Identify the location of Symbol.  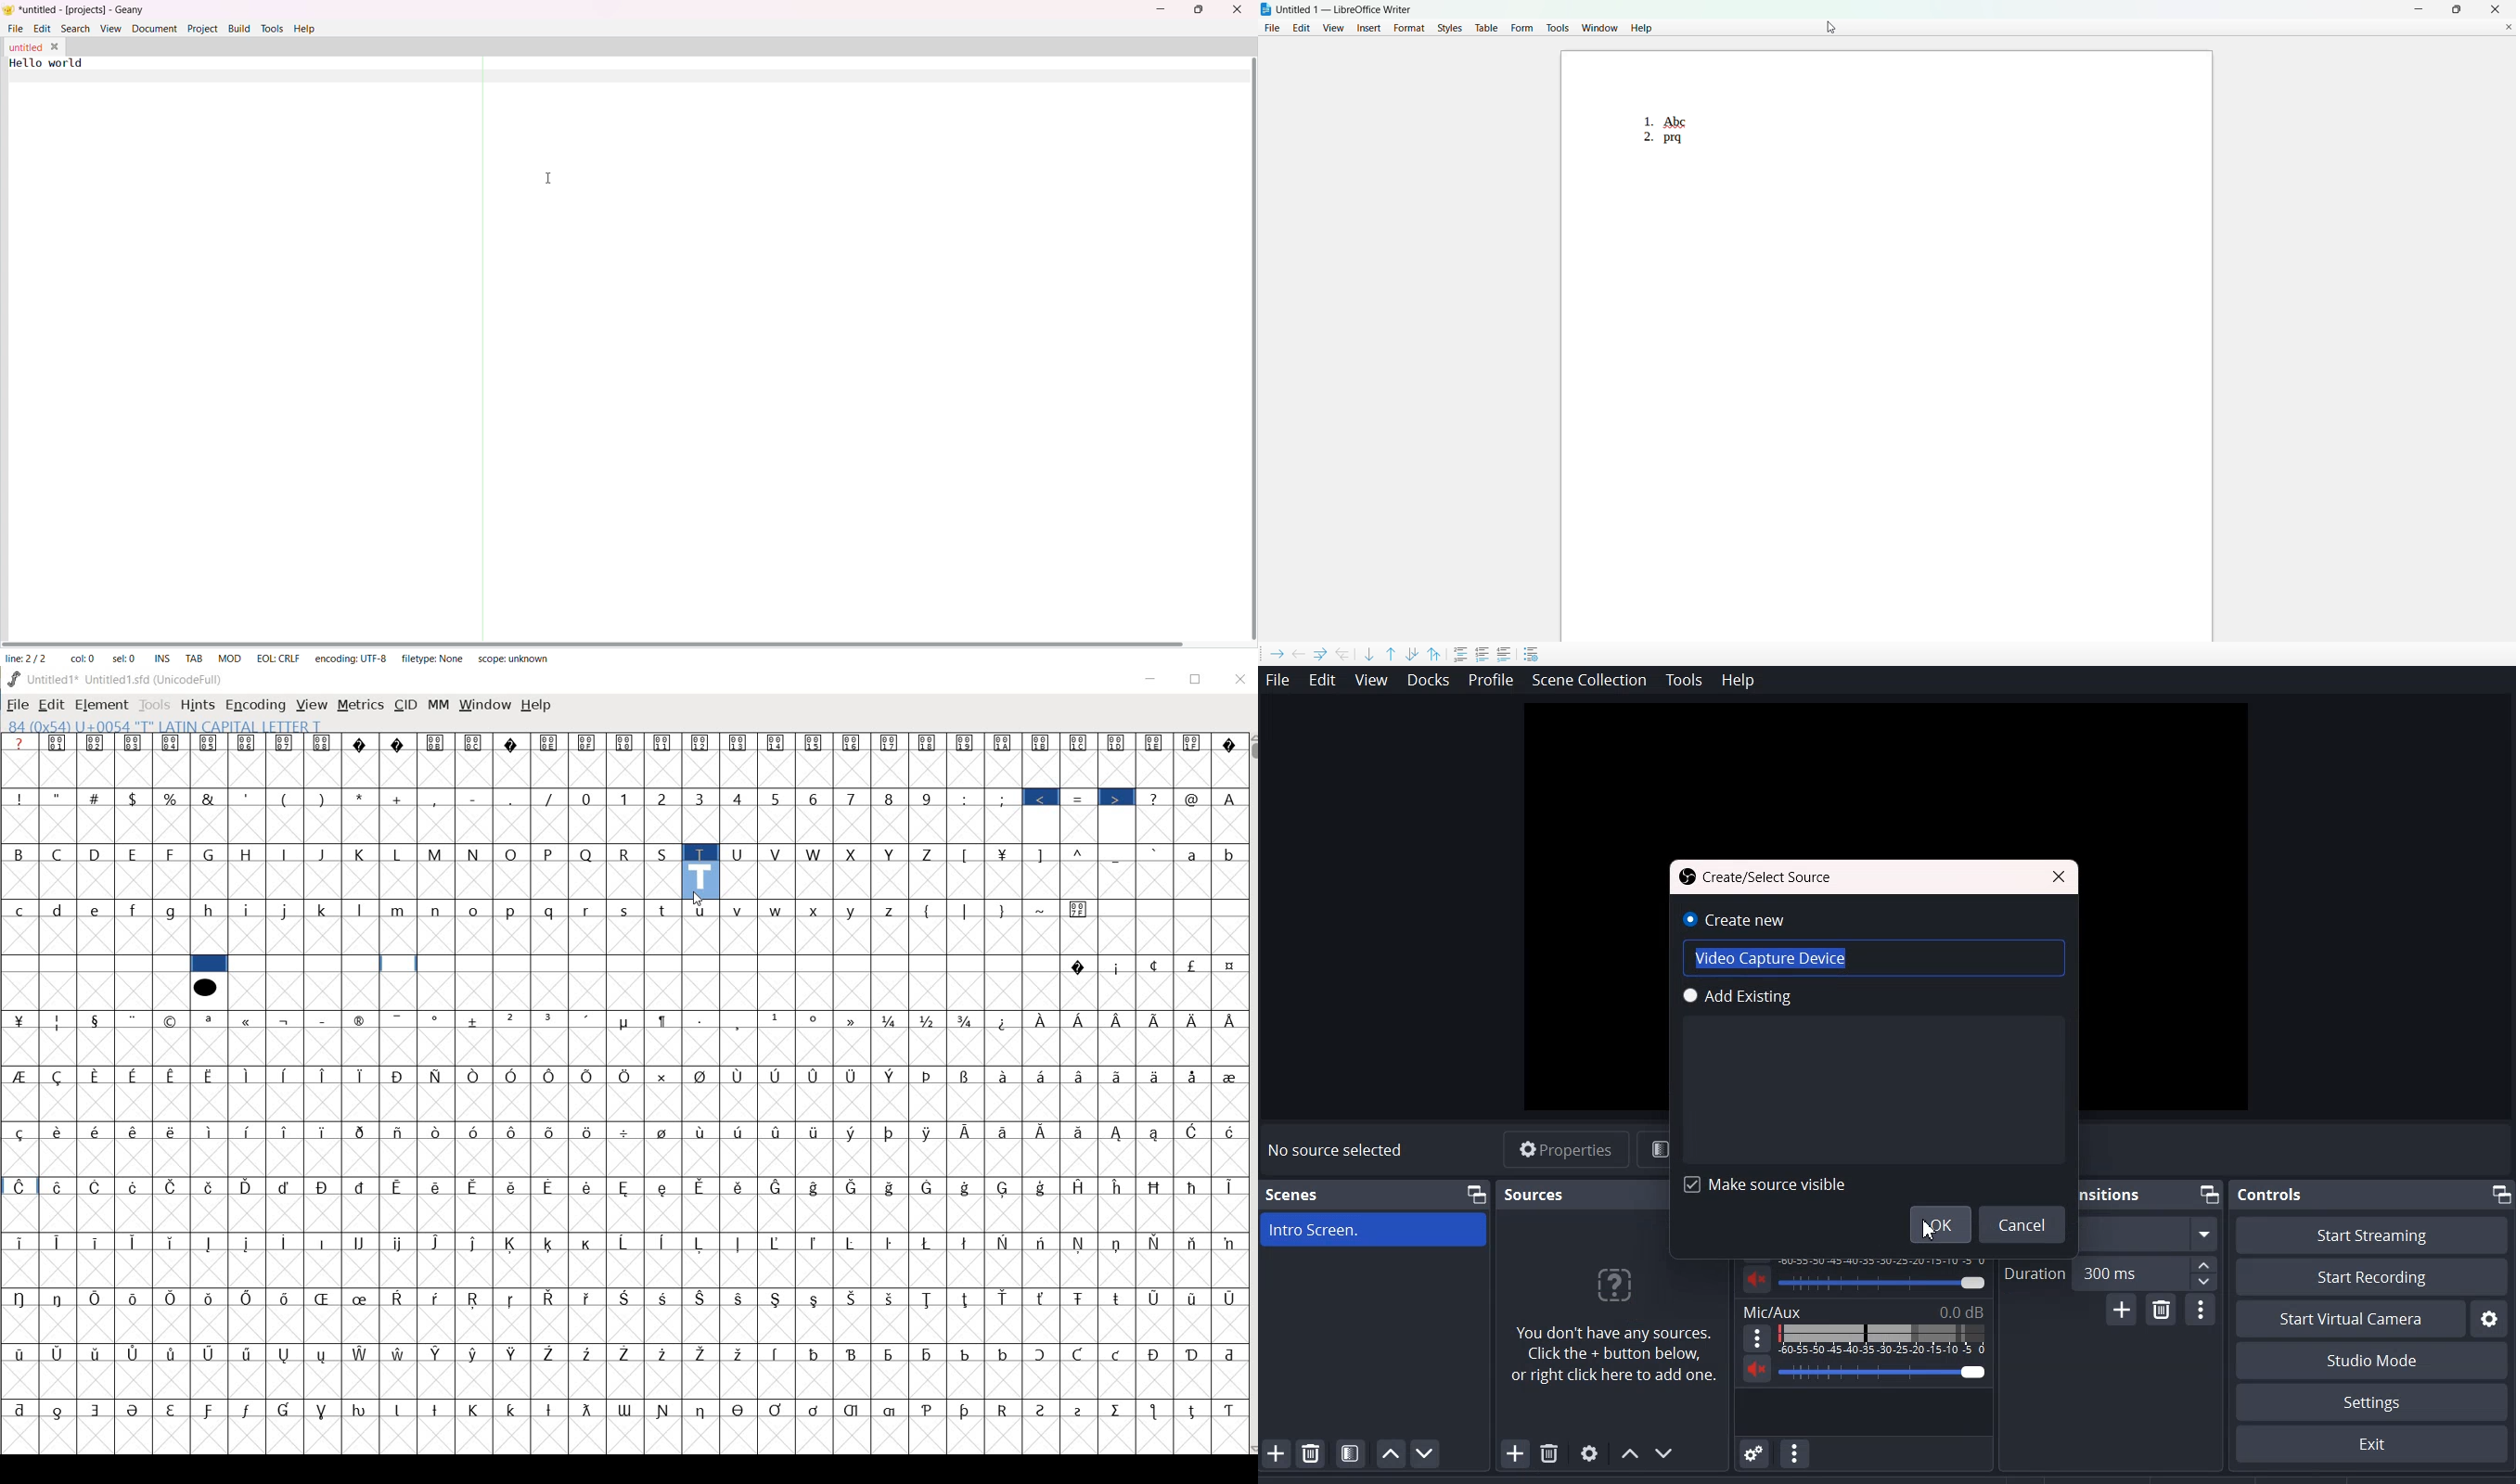
(363, 1074).